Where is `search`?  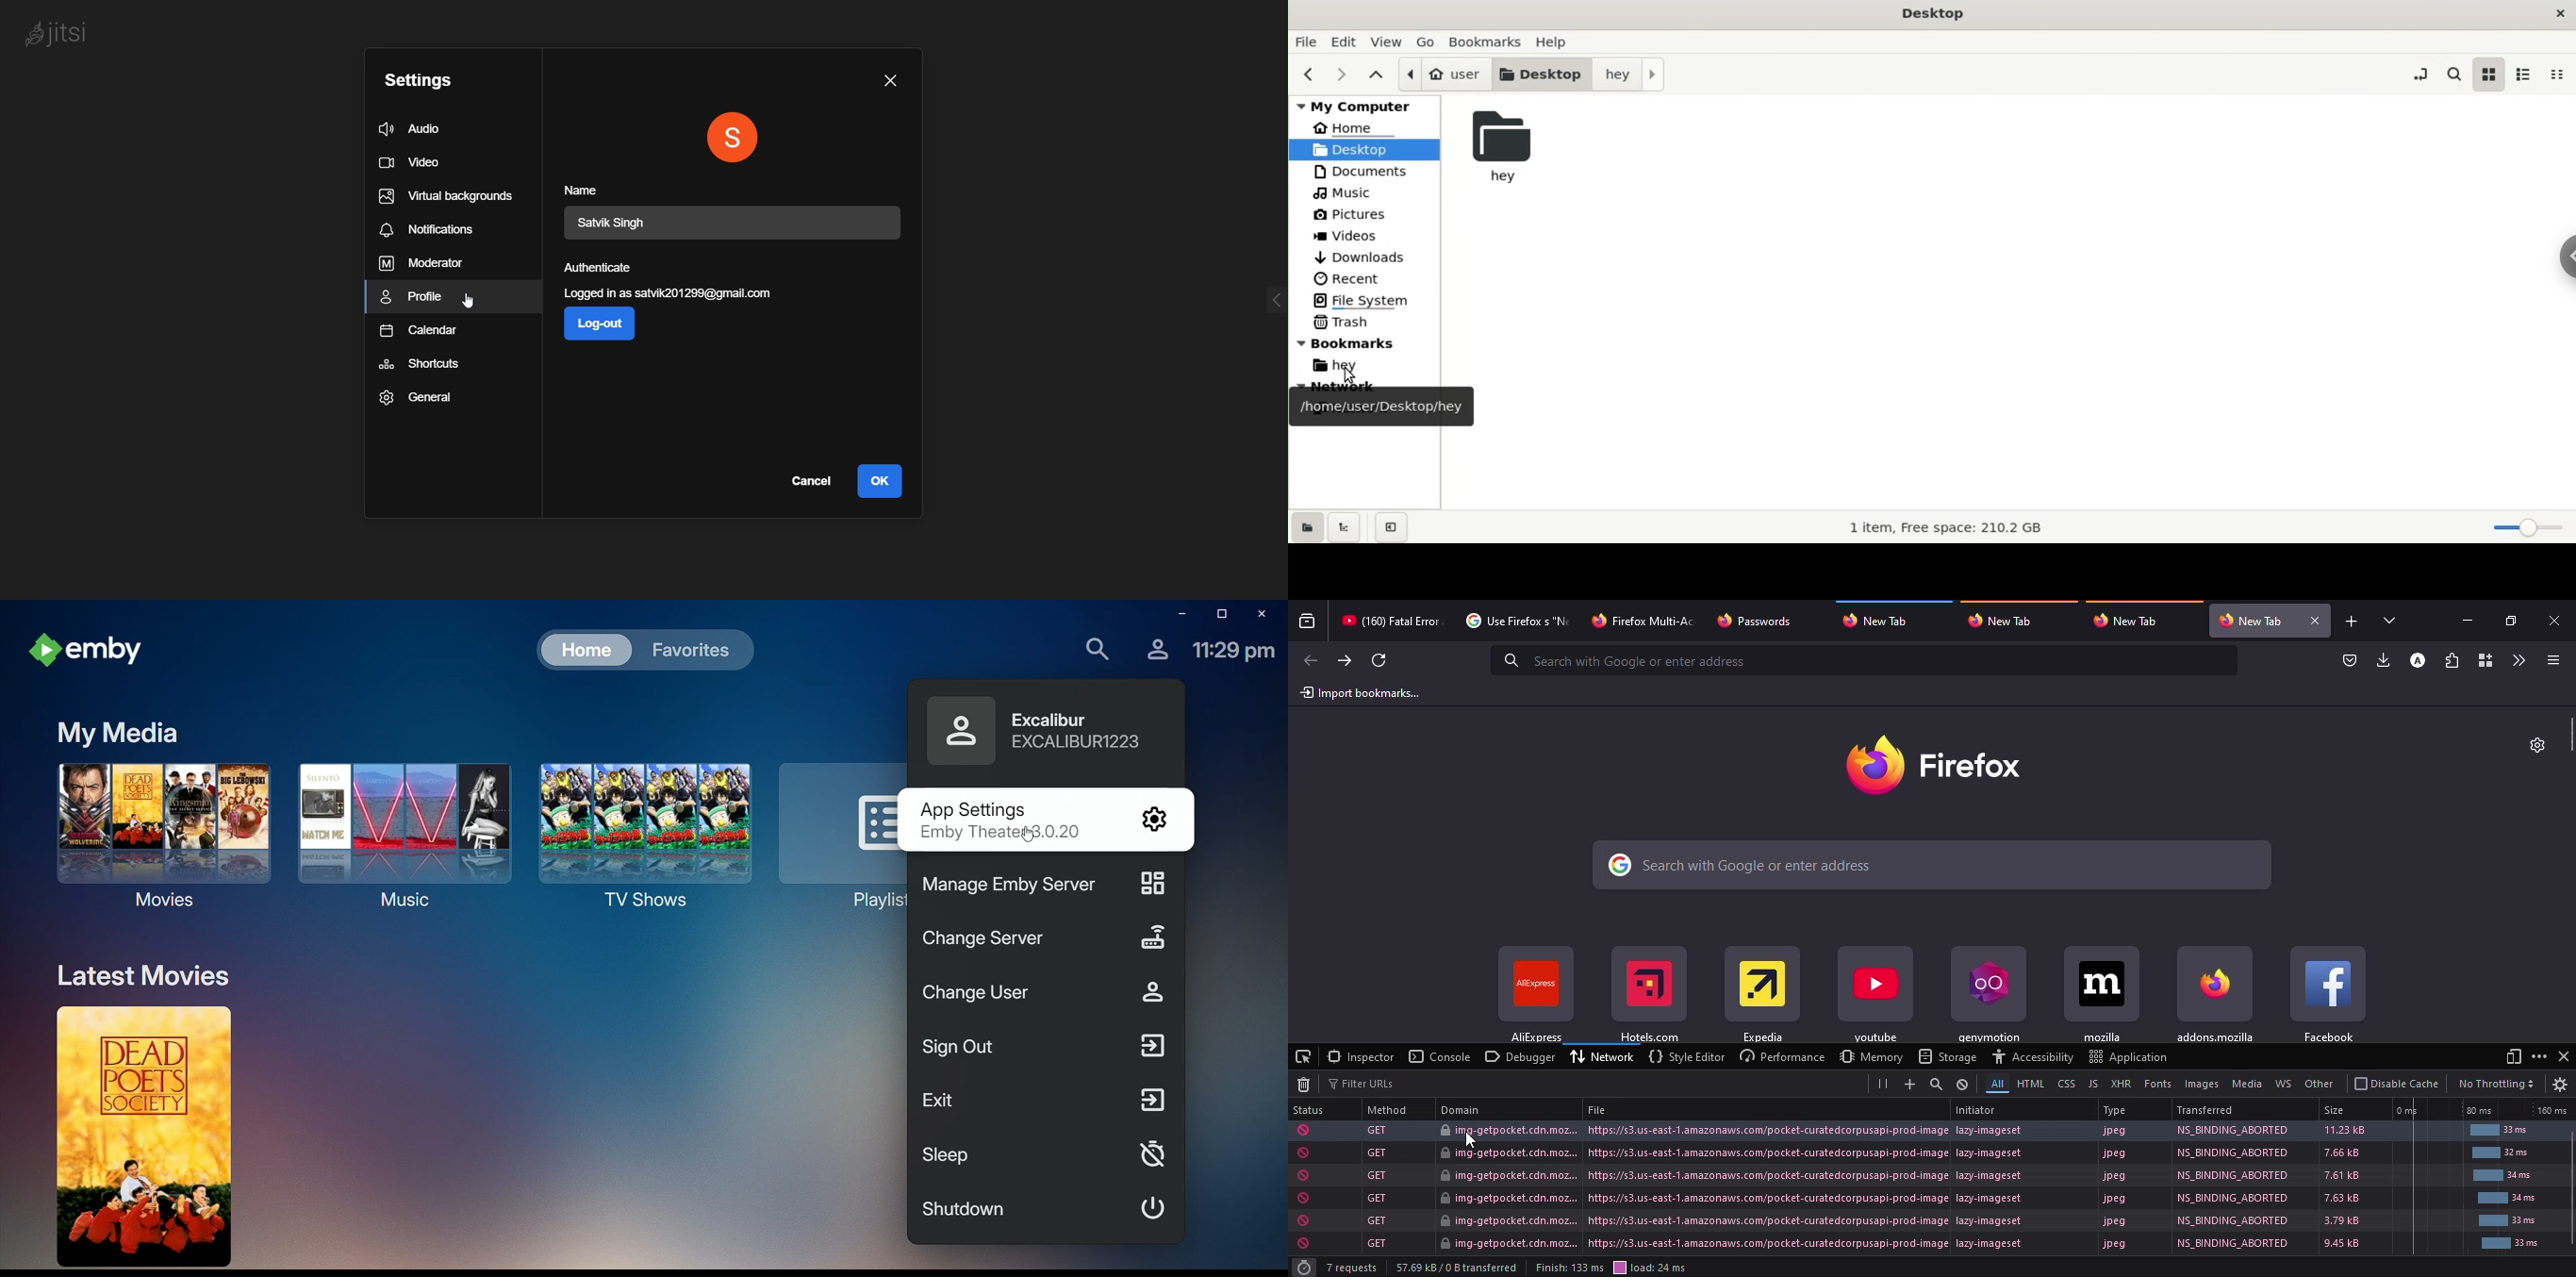
search is located at coordinates (1634, 660).